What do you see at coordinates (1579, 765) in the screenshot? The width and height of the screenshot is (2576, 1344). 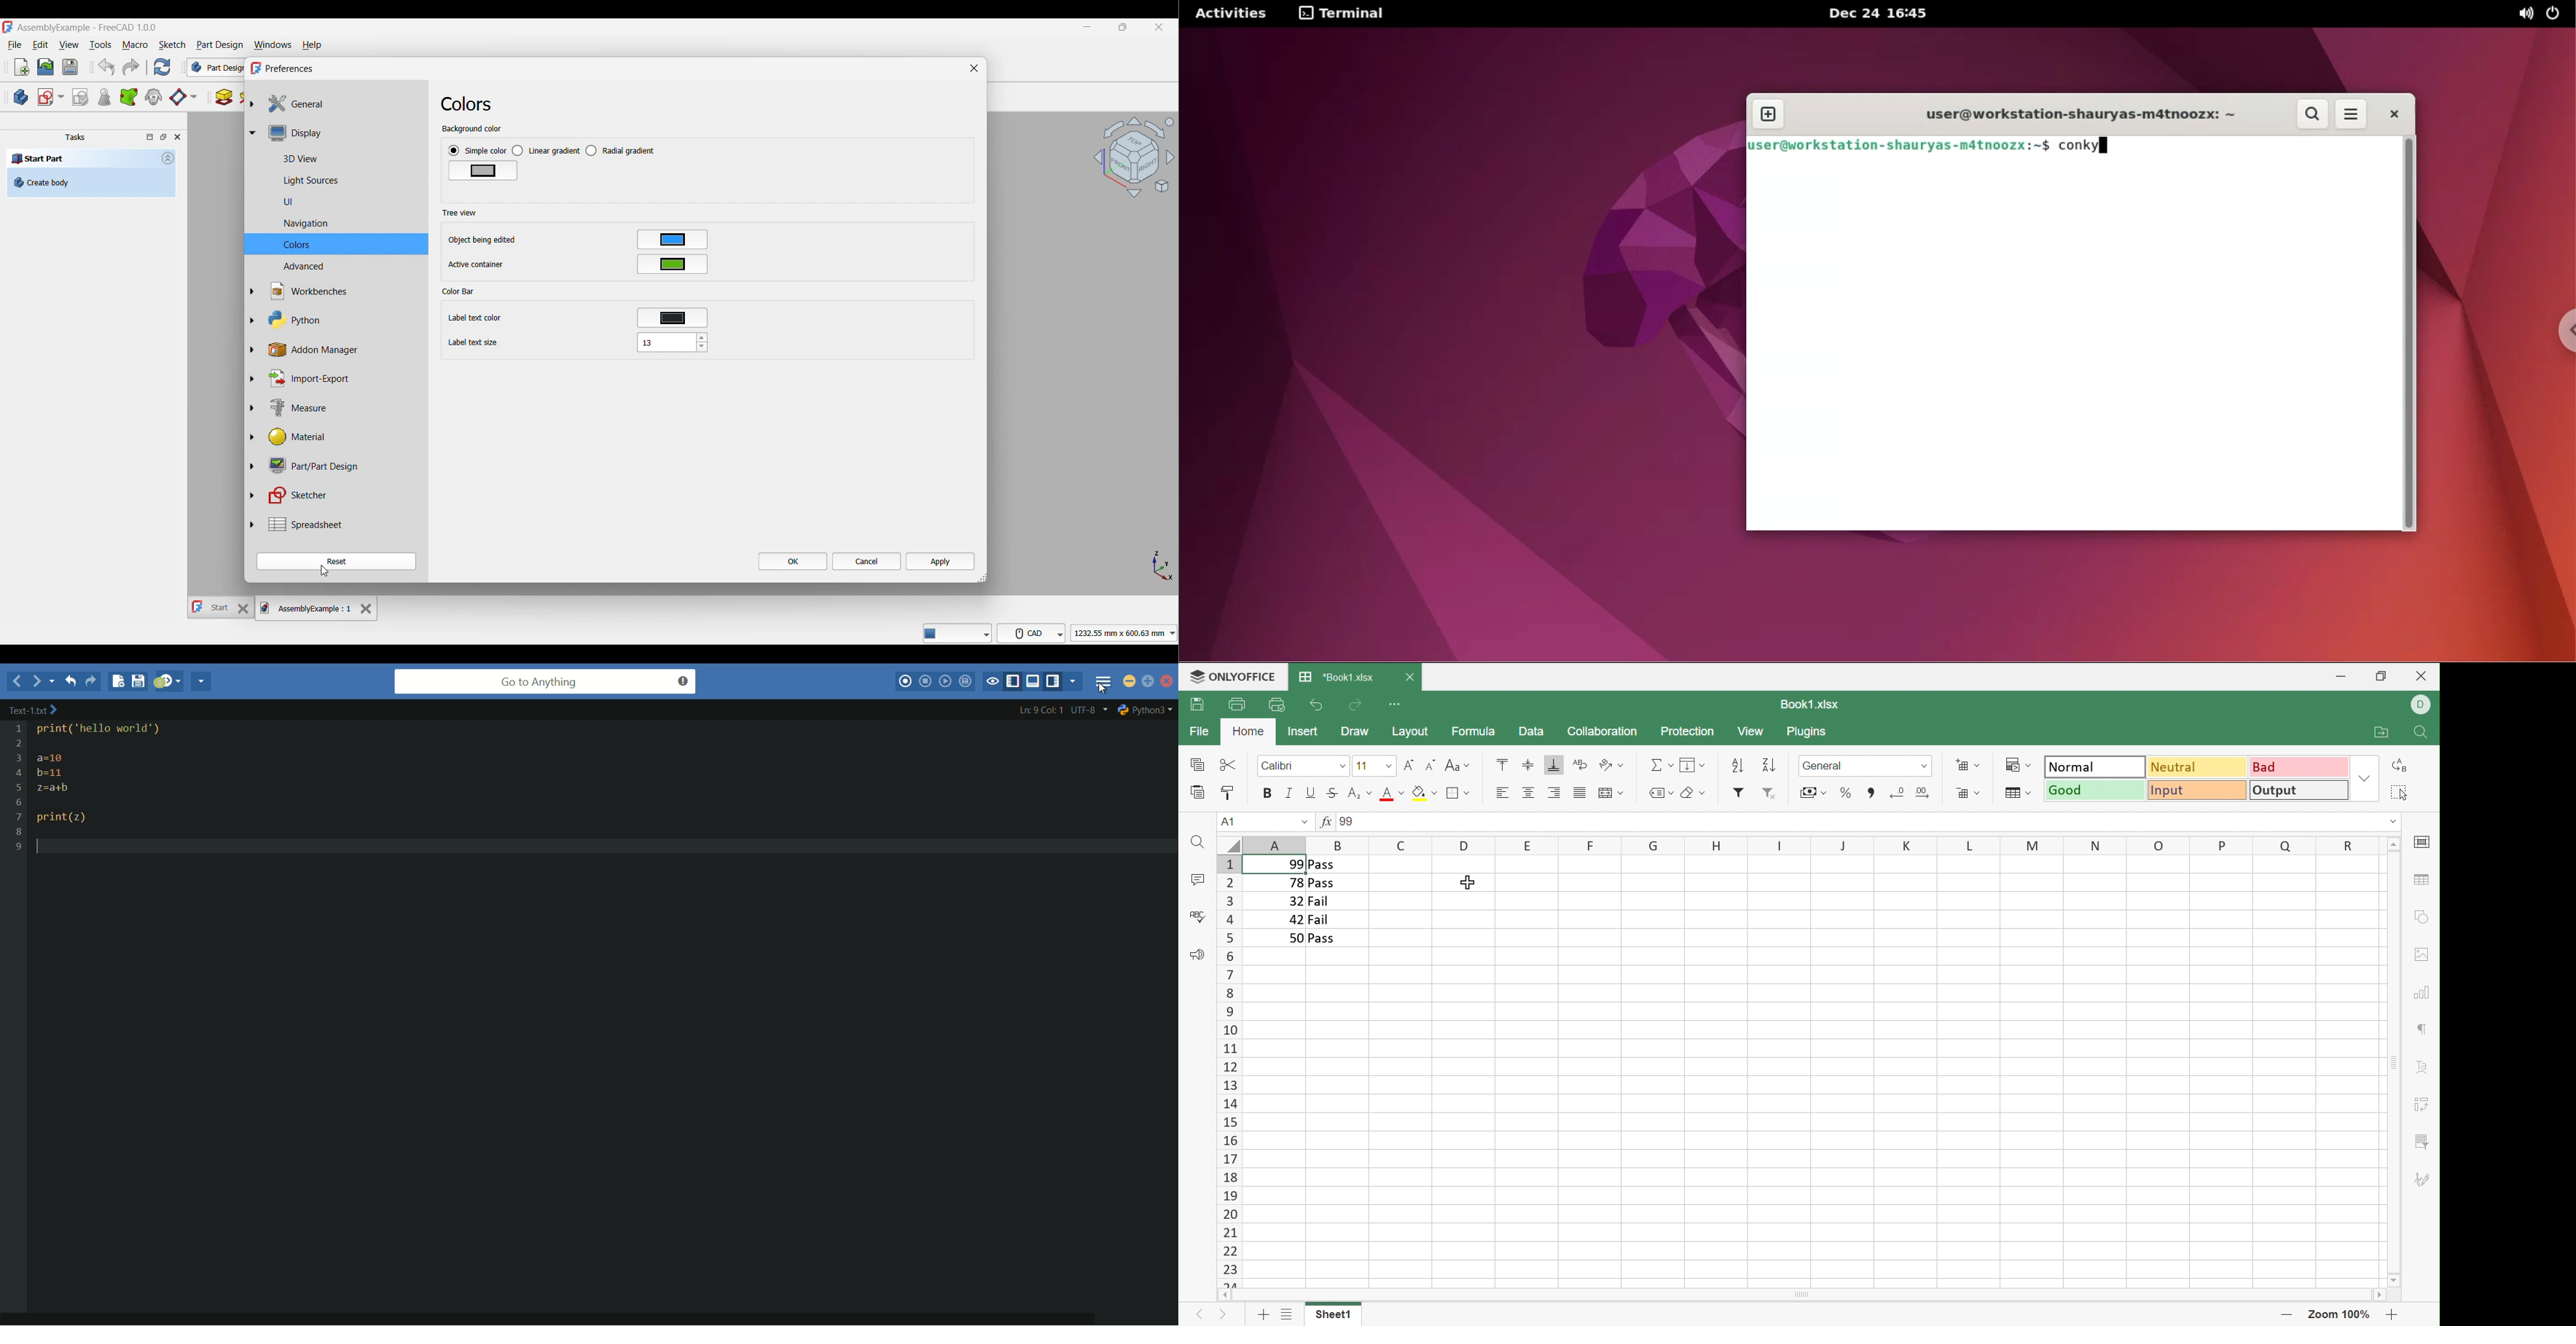 I see `Wrap text` at bounding box center [1579, 765].